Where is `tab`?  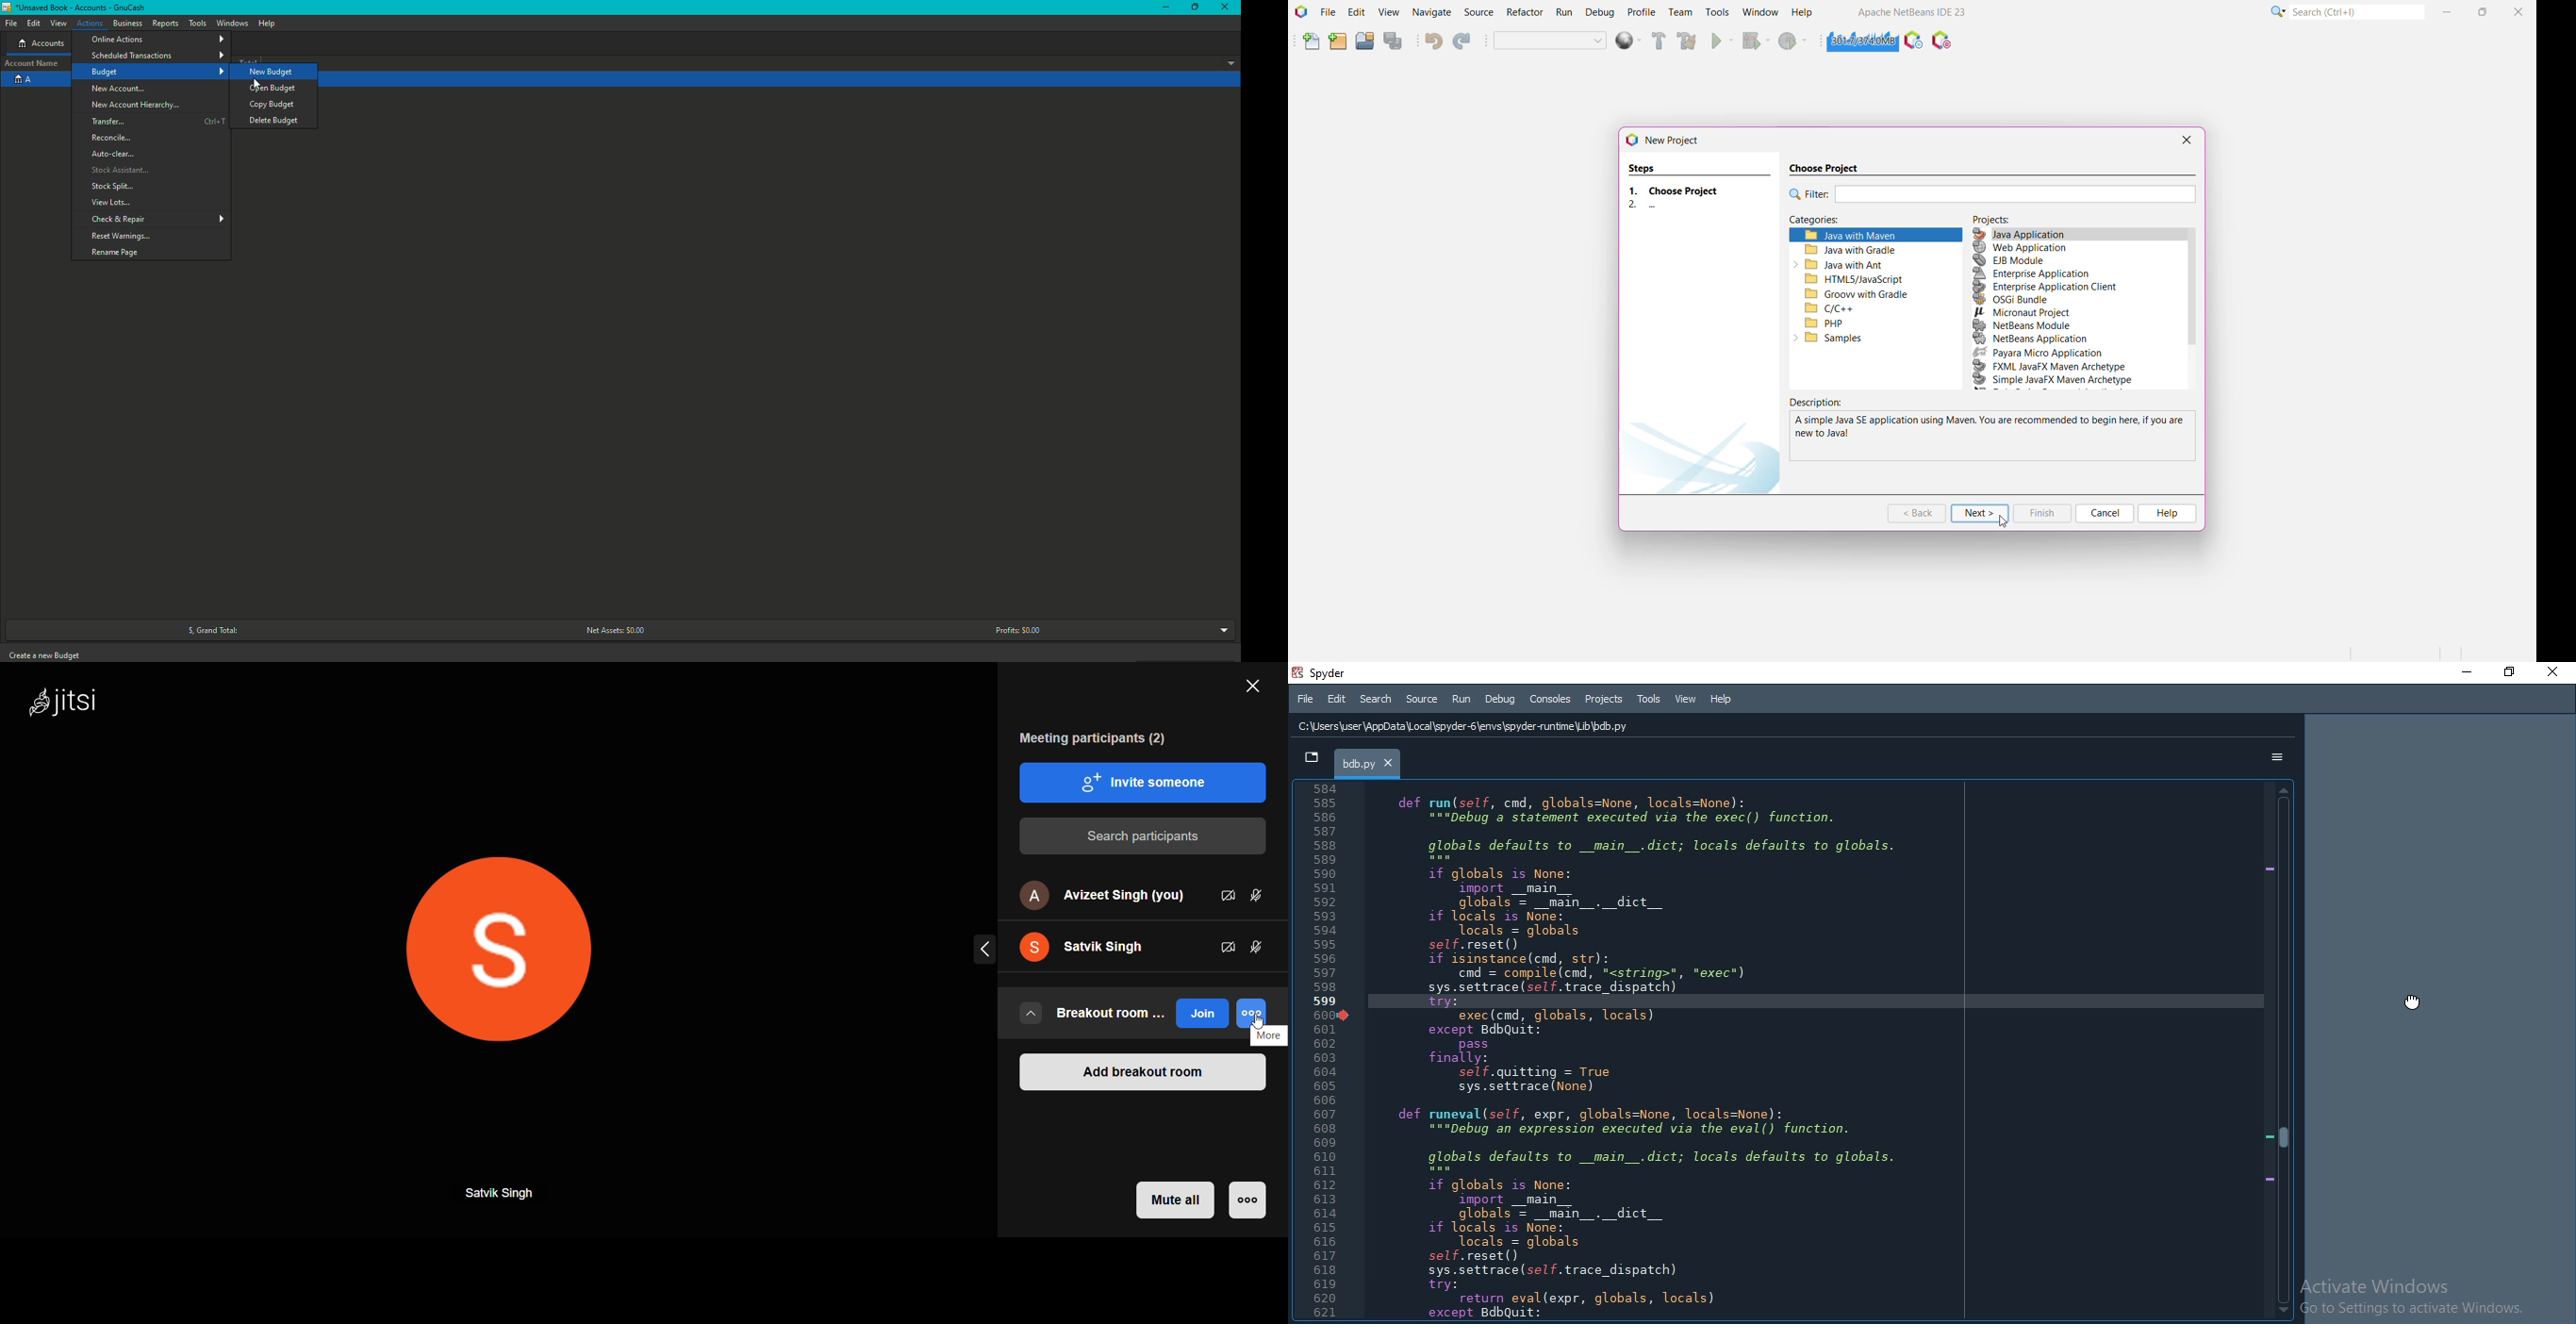
tab is located at coordinates (1312, 756).